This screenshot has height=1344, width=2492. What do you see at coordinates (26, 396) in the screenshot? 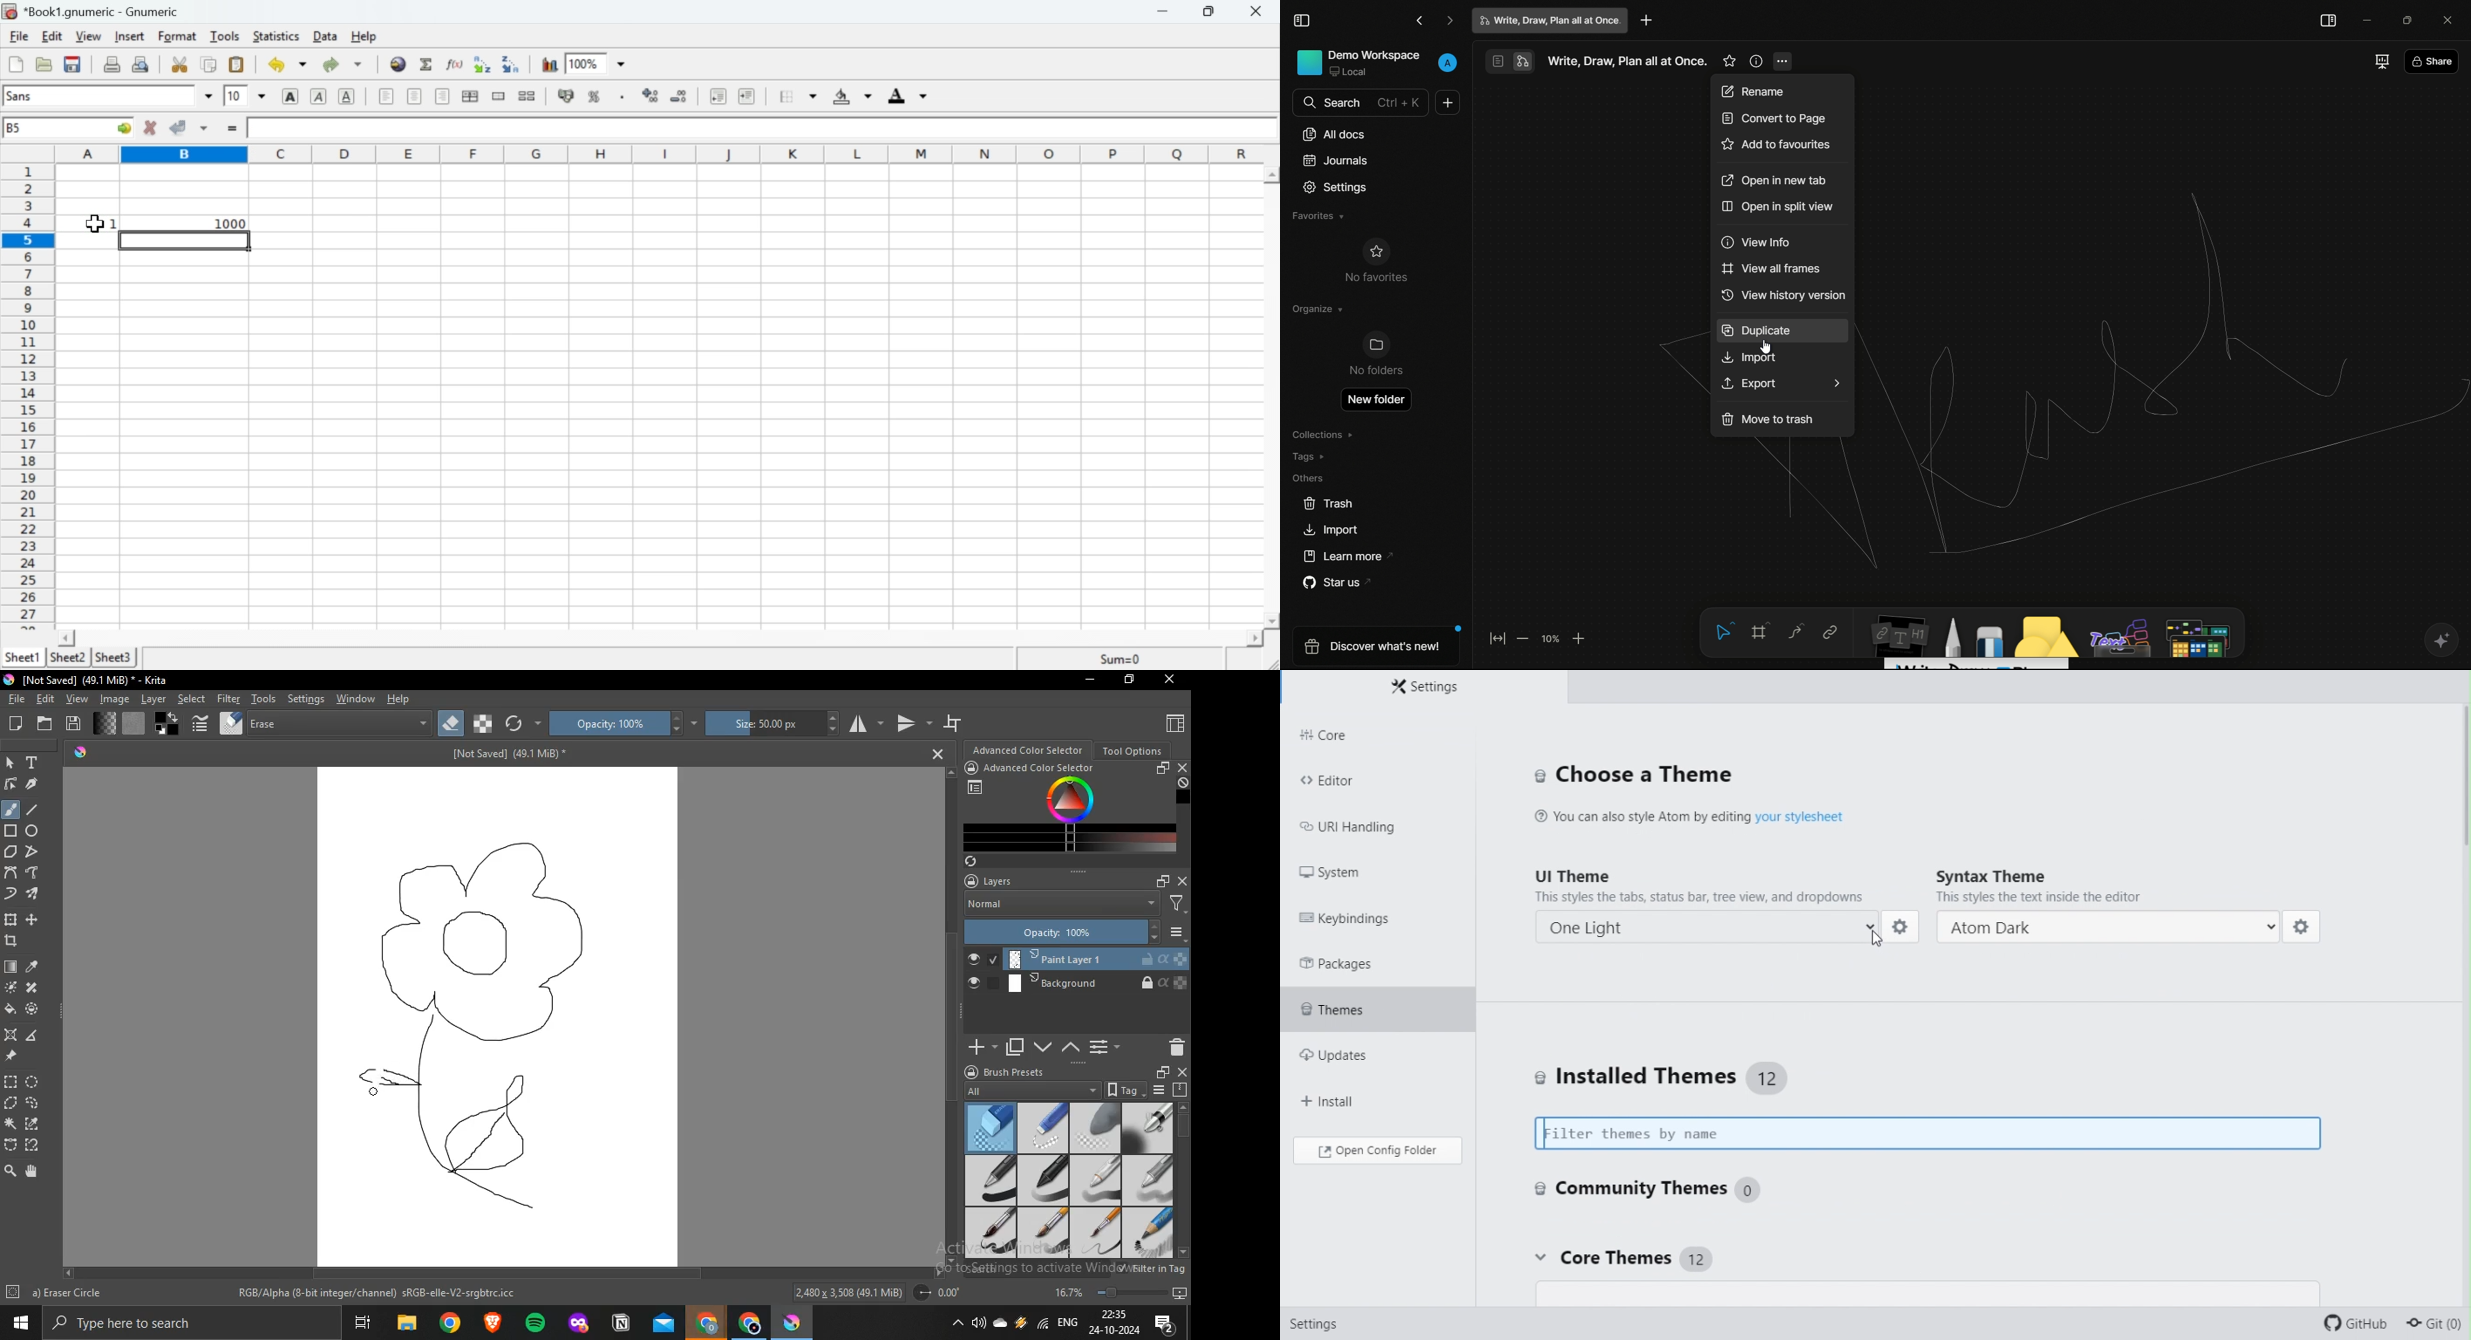
I see `numbering column` at bounding box center [26, 396].